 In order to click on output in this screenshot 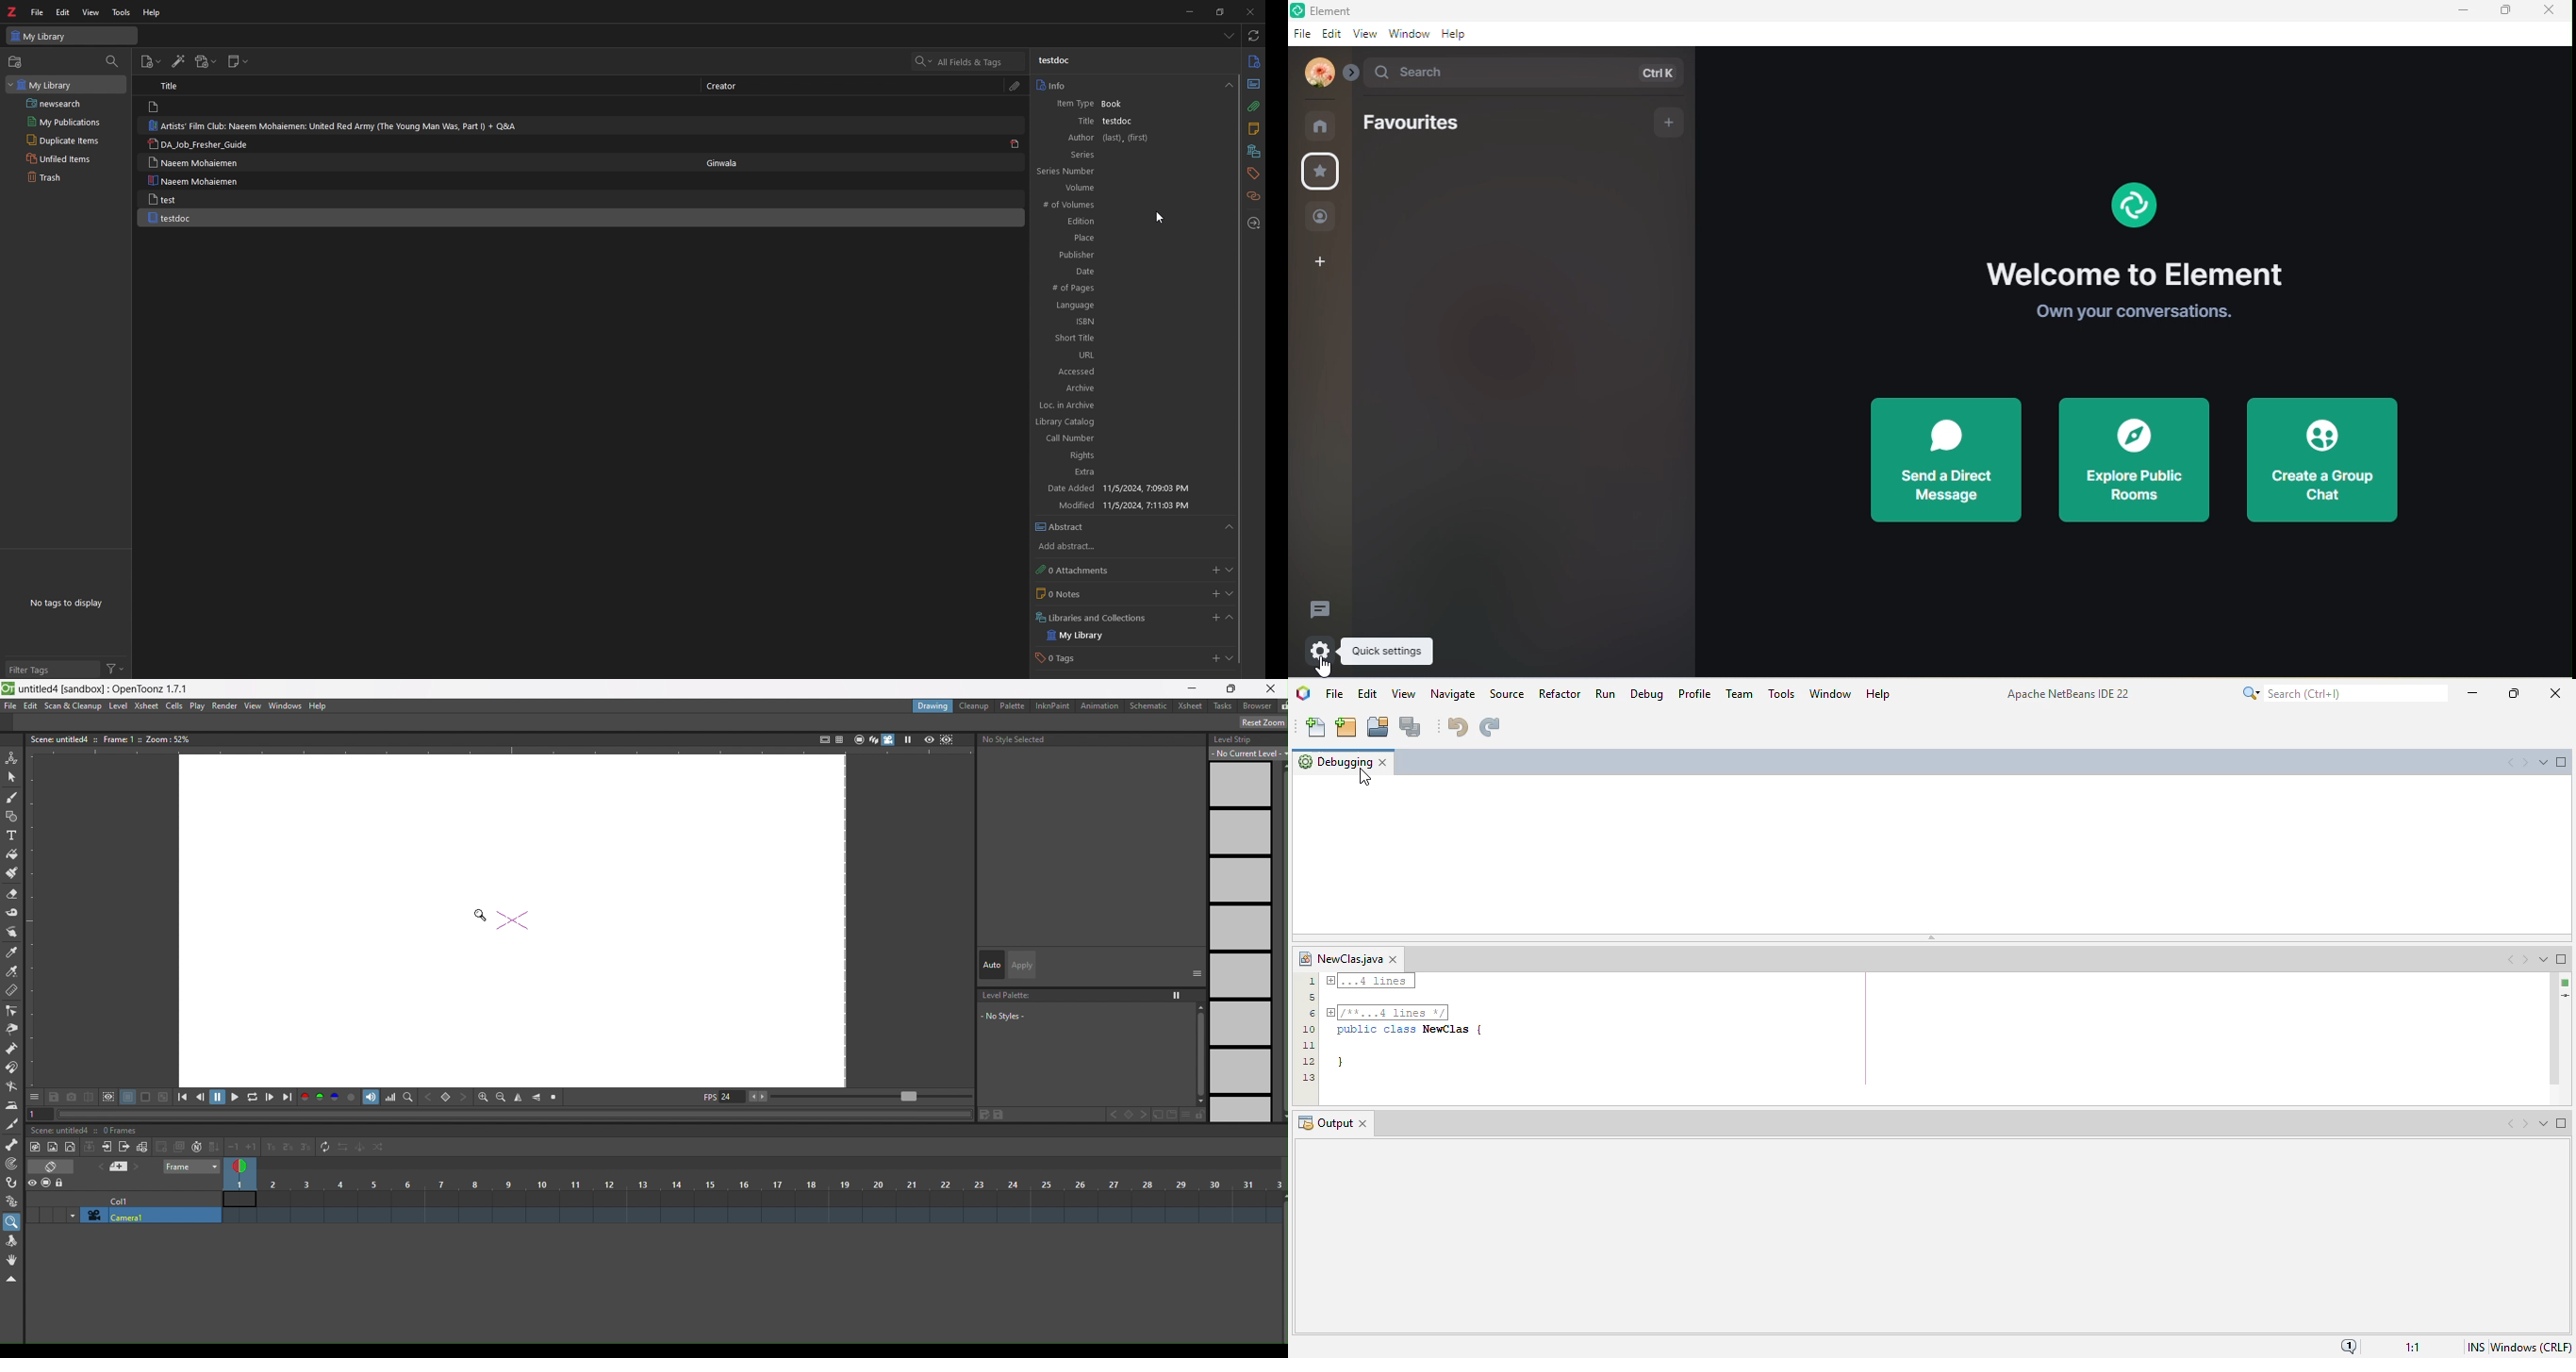, I will do `click(1325, 1123)`.